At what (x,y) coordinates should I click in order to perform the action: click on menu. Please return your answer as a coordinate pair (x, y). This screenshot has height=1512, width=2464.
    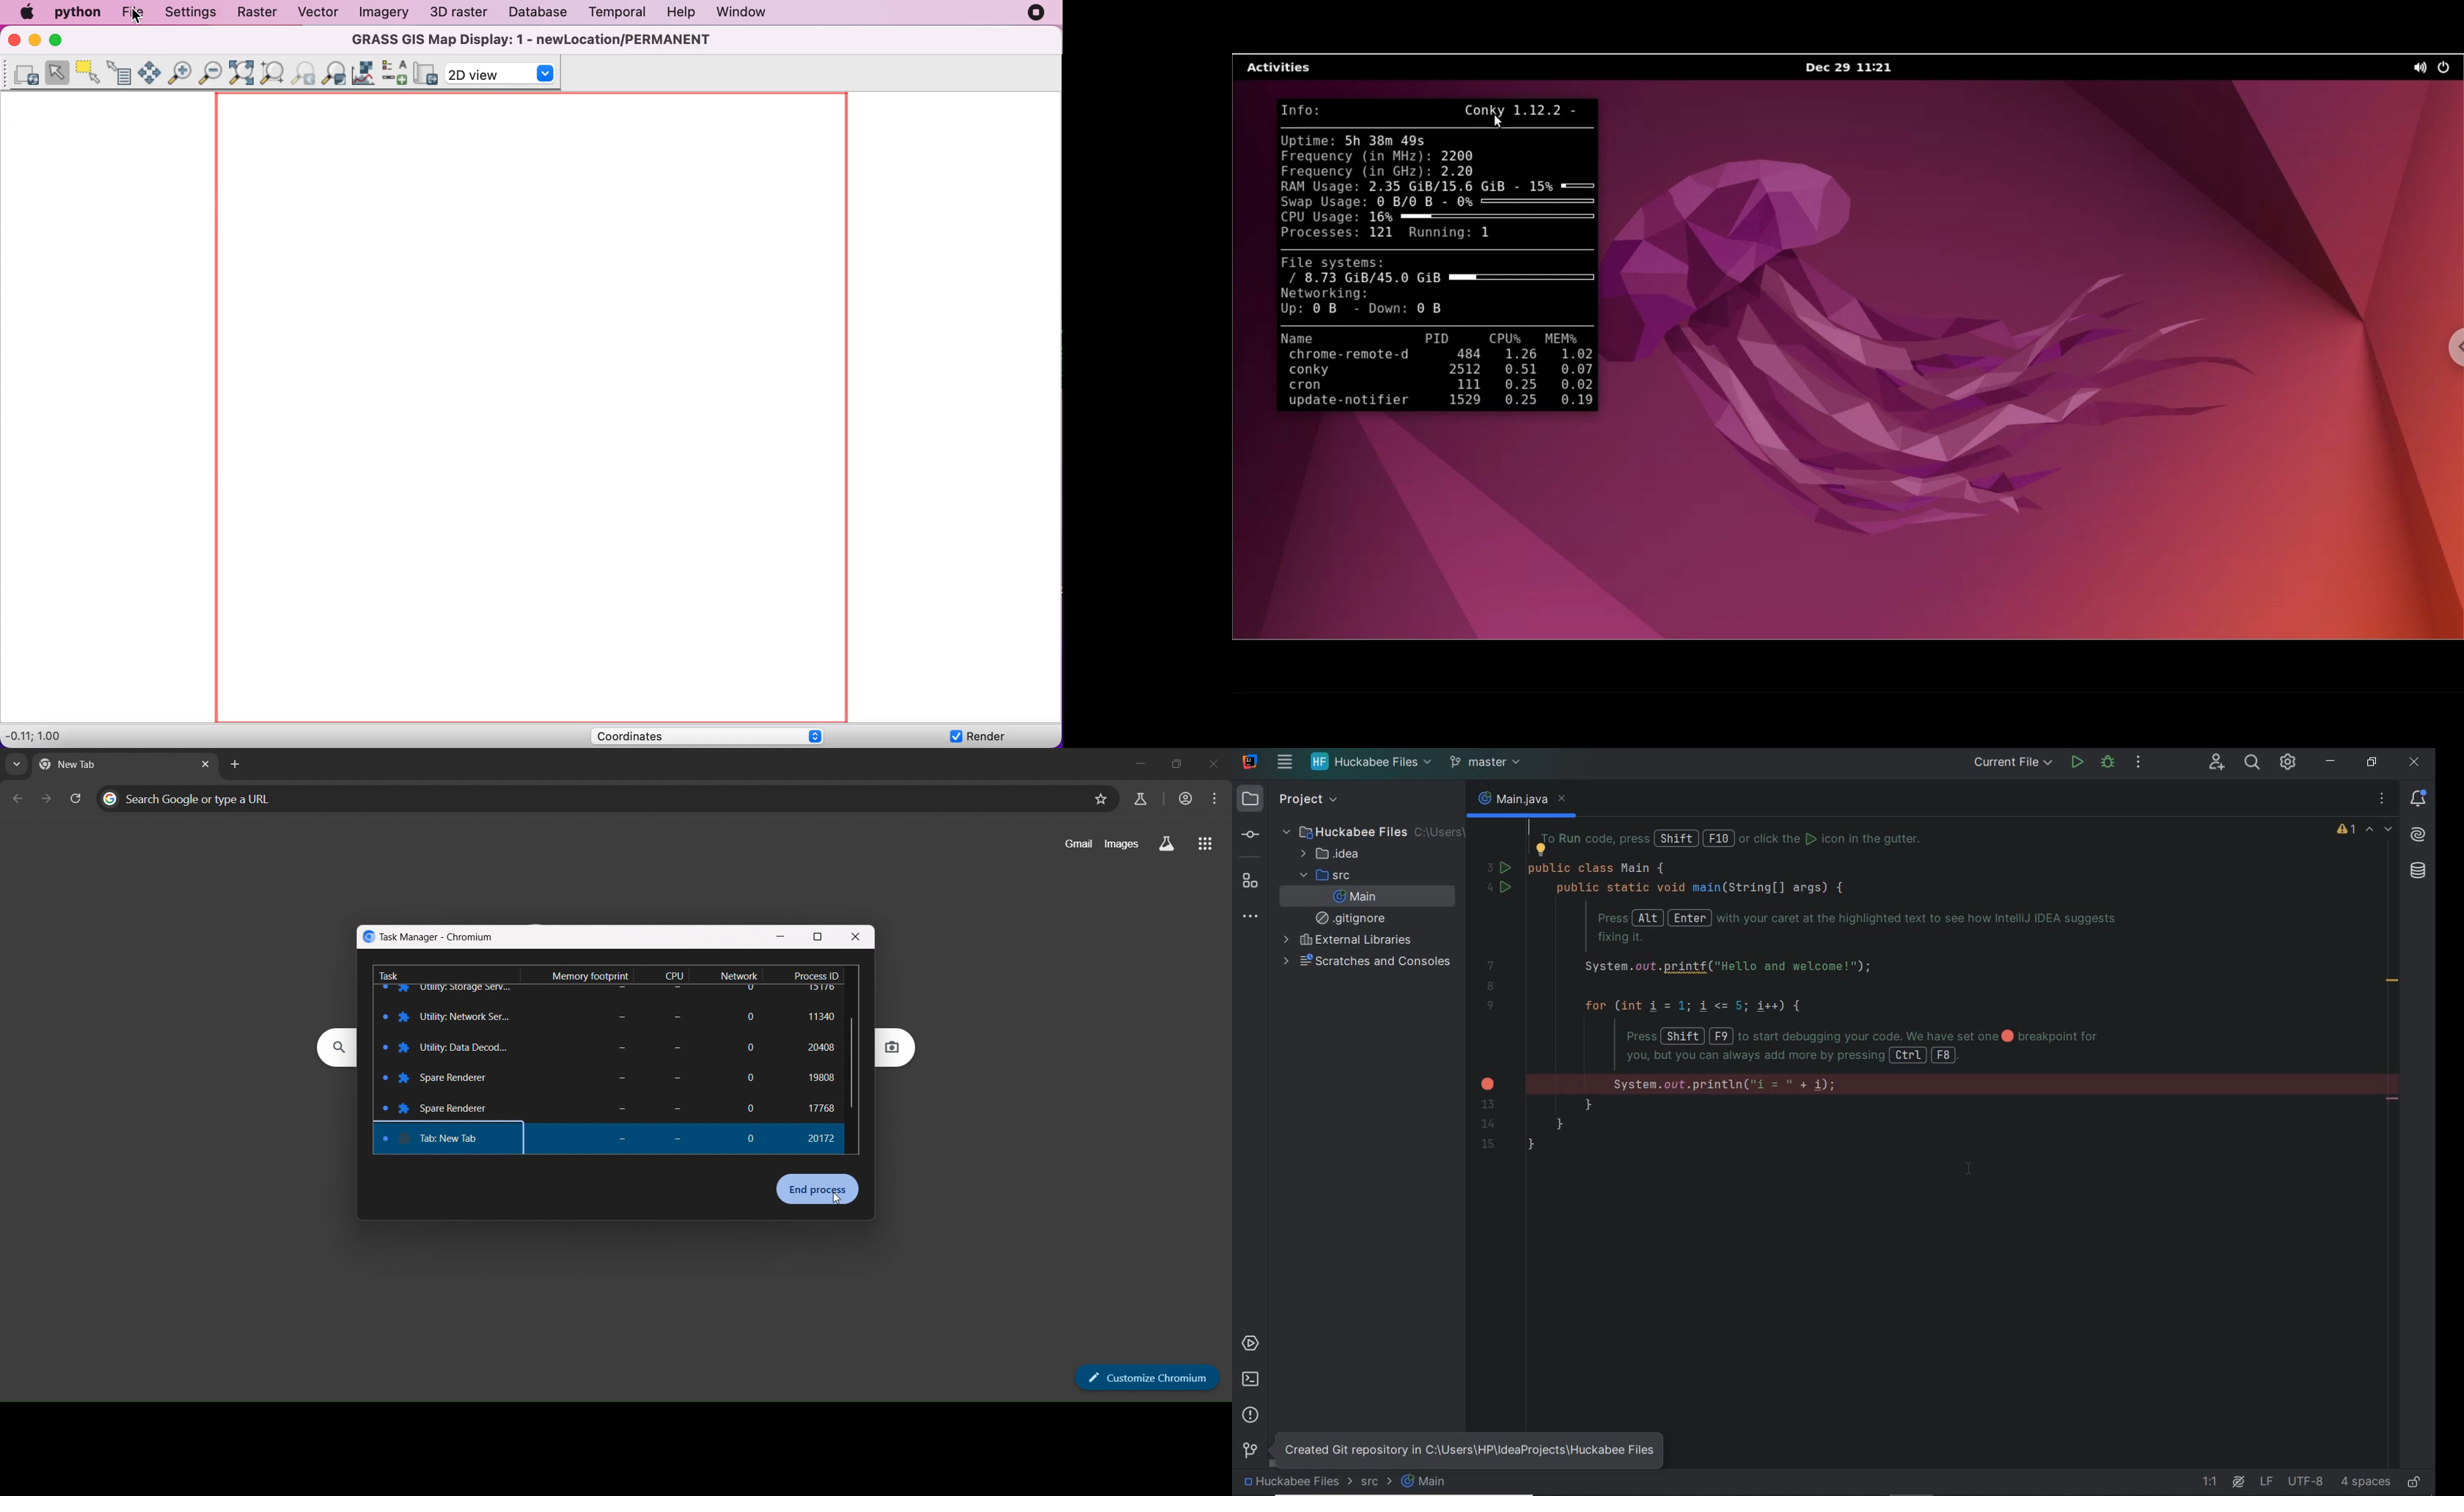
    Looking at the image, I should click on (1215, 801).